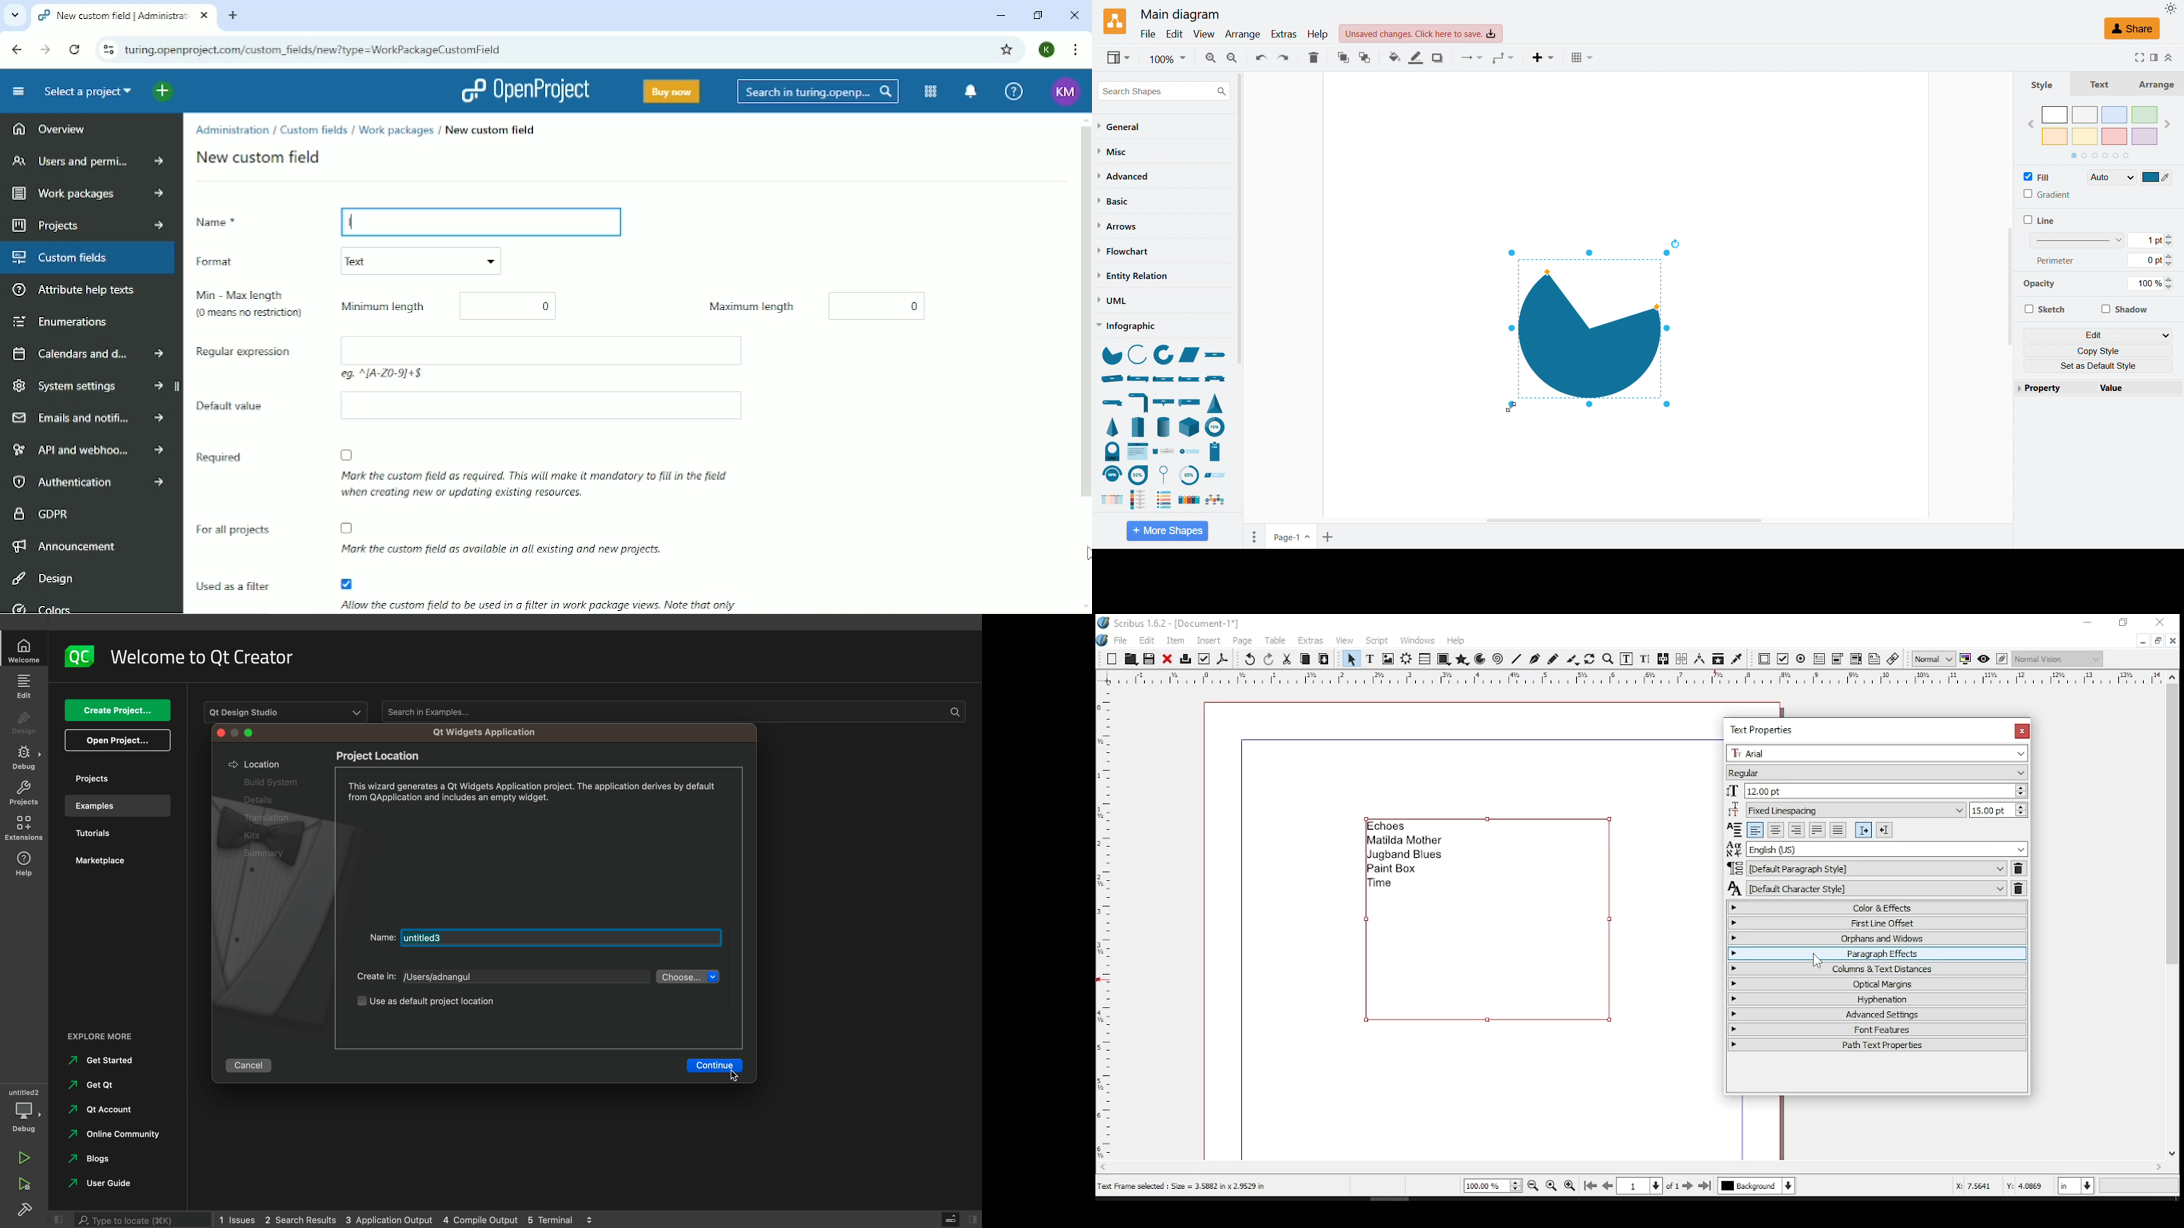 This screenshot has width=2184, height=1232. What do you see at coordinates (1585, 57) in the screenshot?
I see `Table ` at bounding box center [1585, 57].